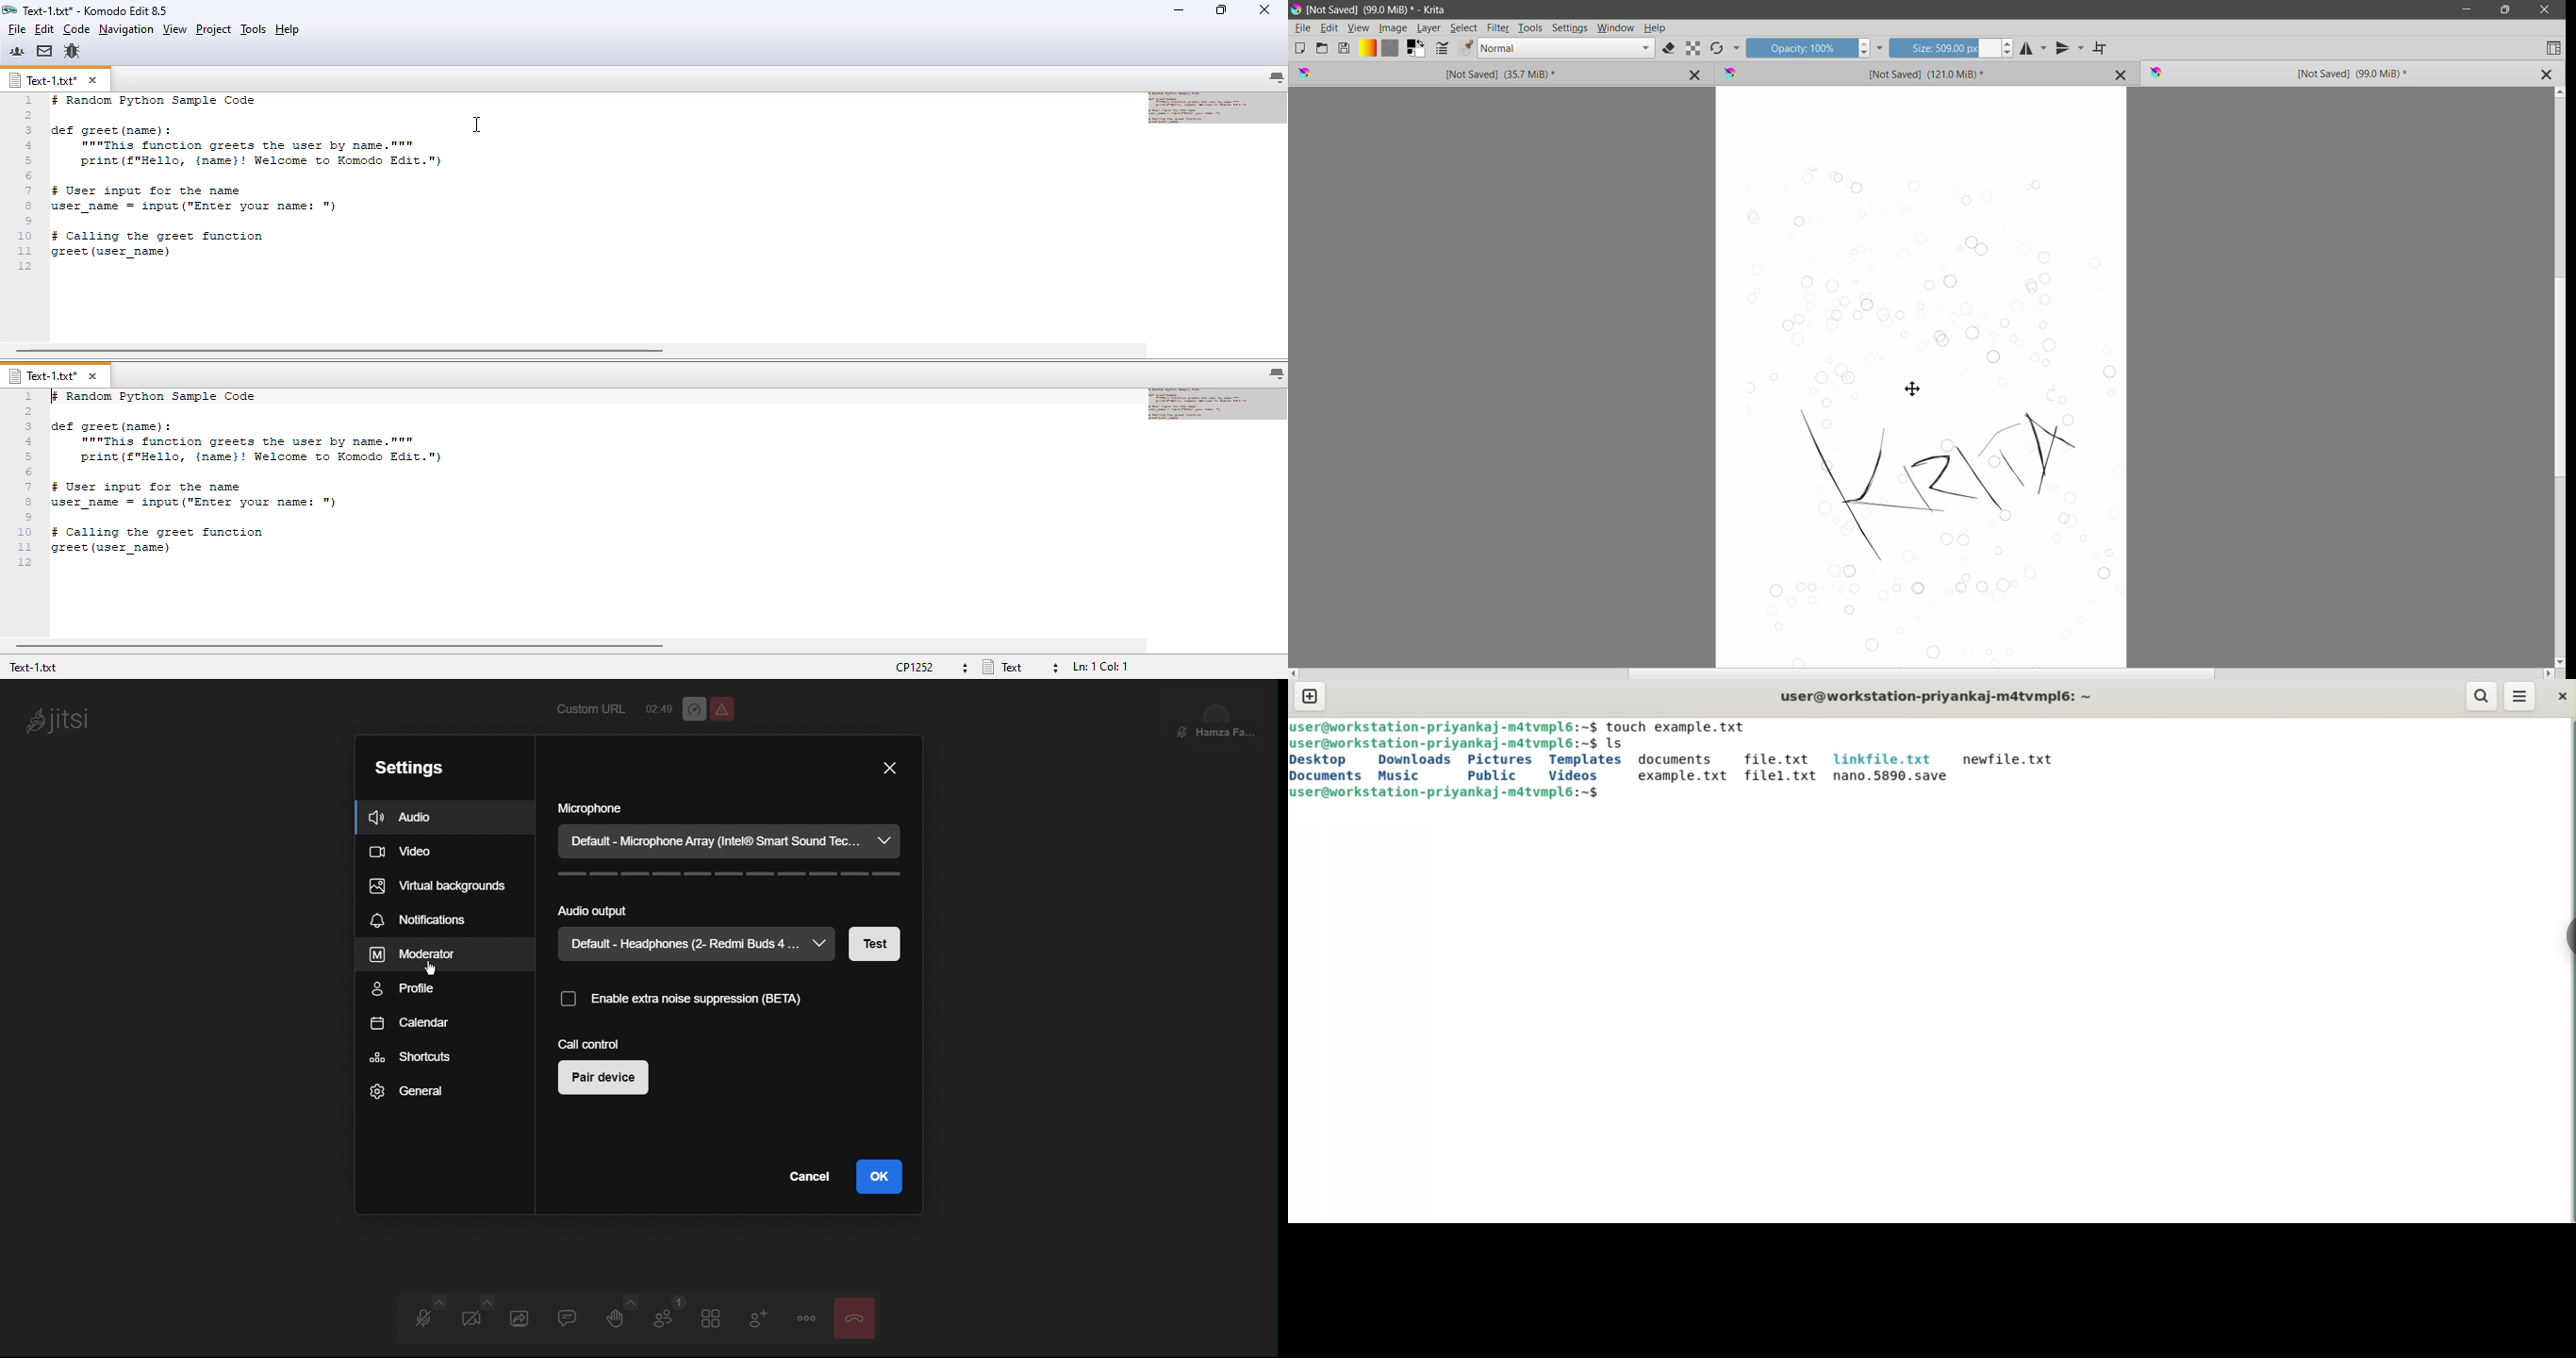  I want to click on linkfile,txt, so click(1883, 760).